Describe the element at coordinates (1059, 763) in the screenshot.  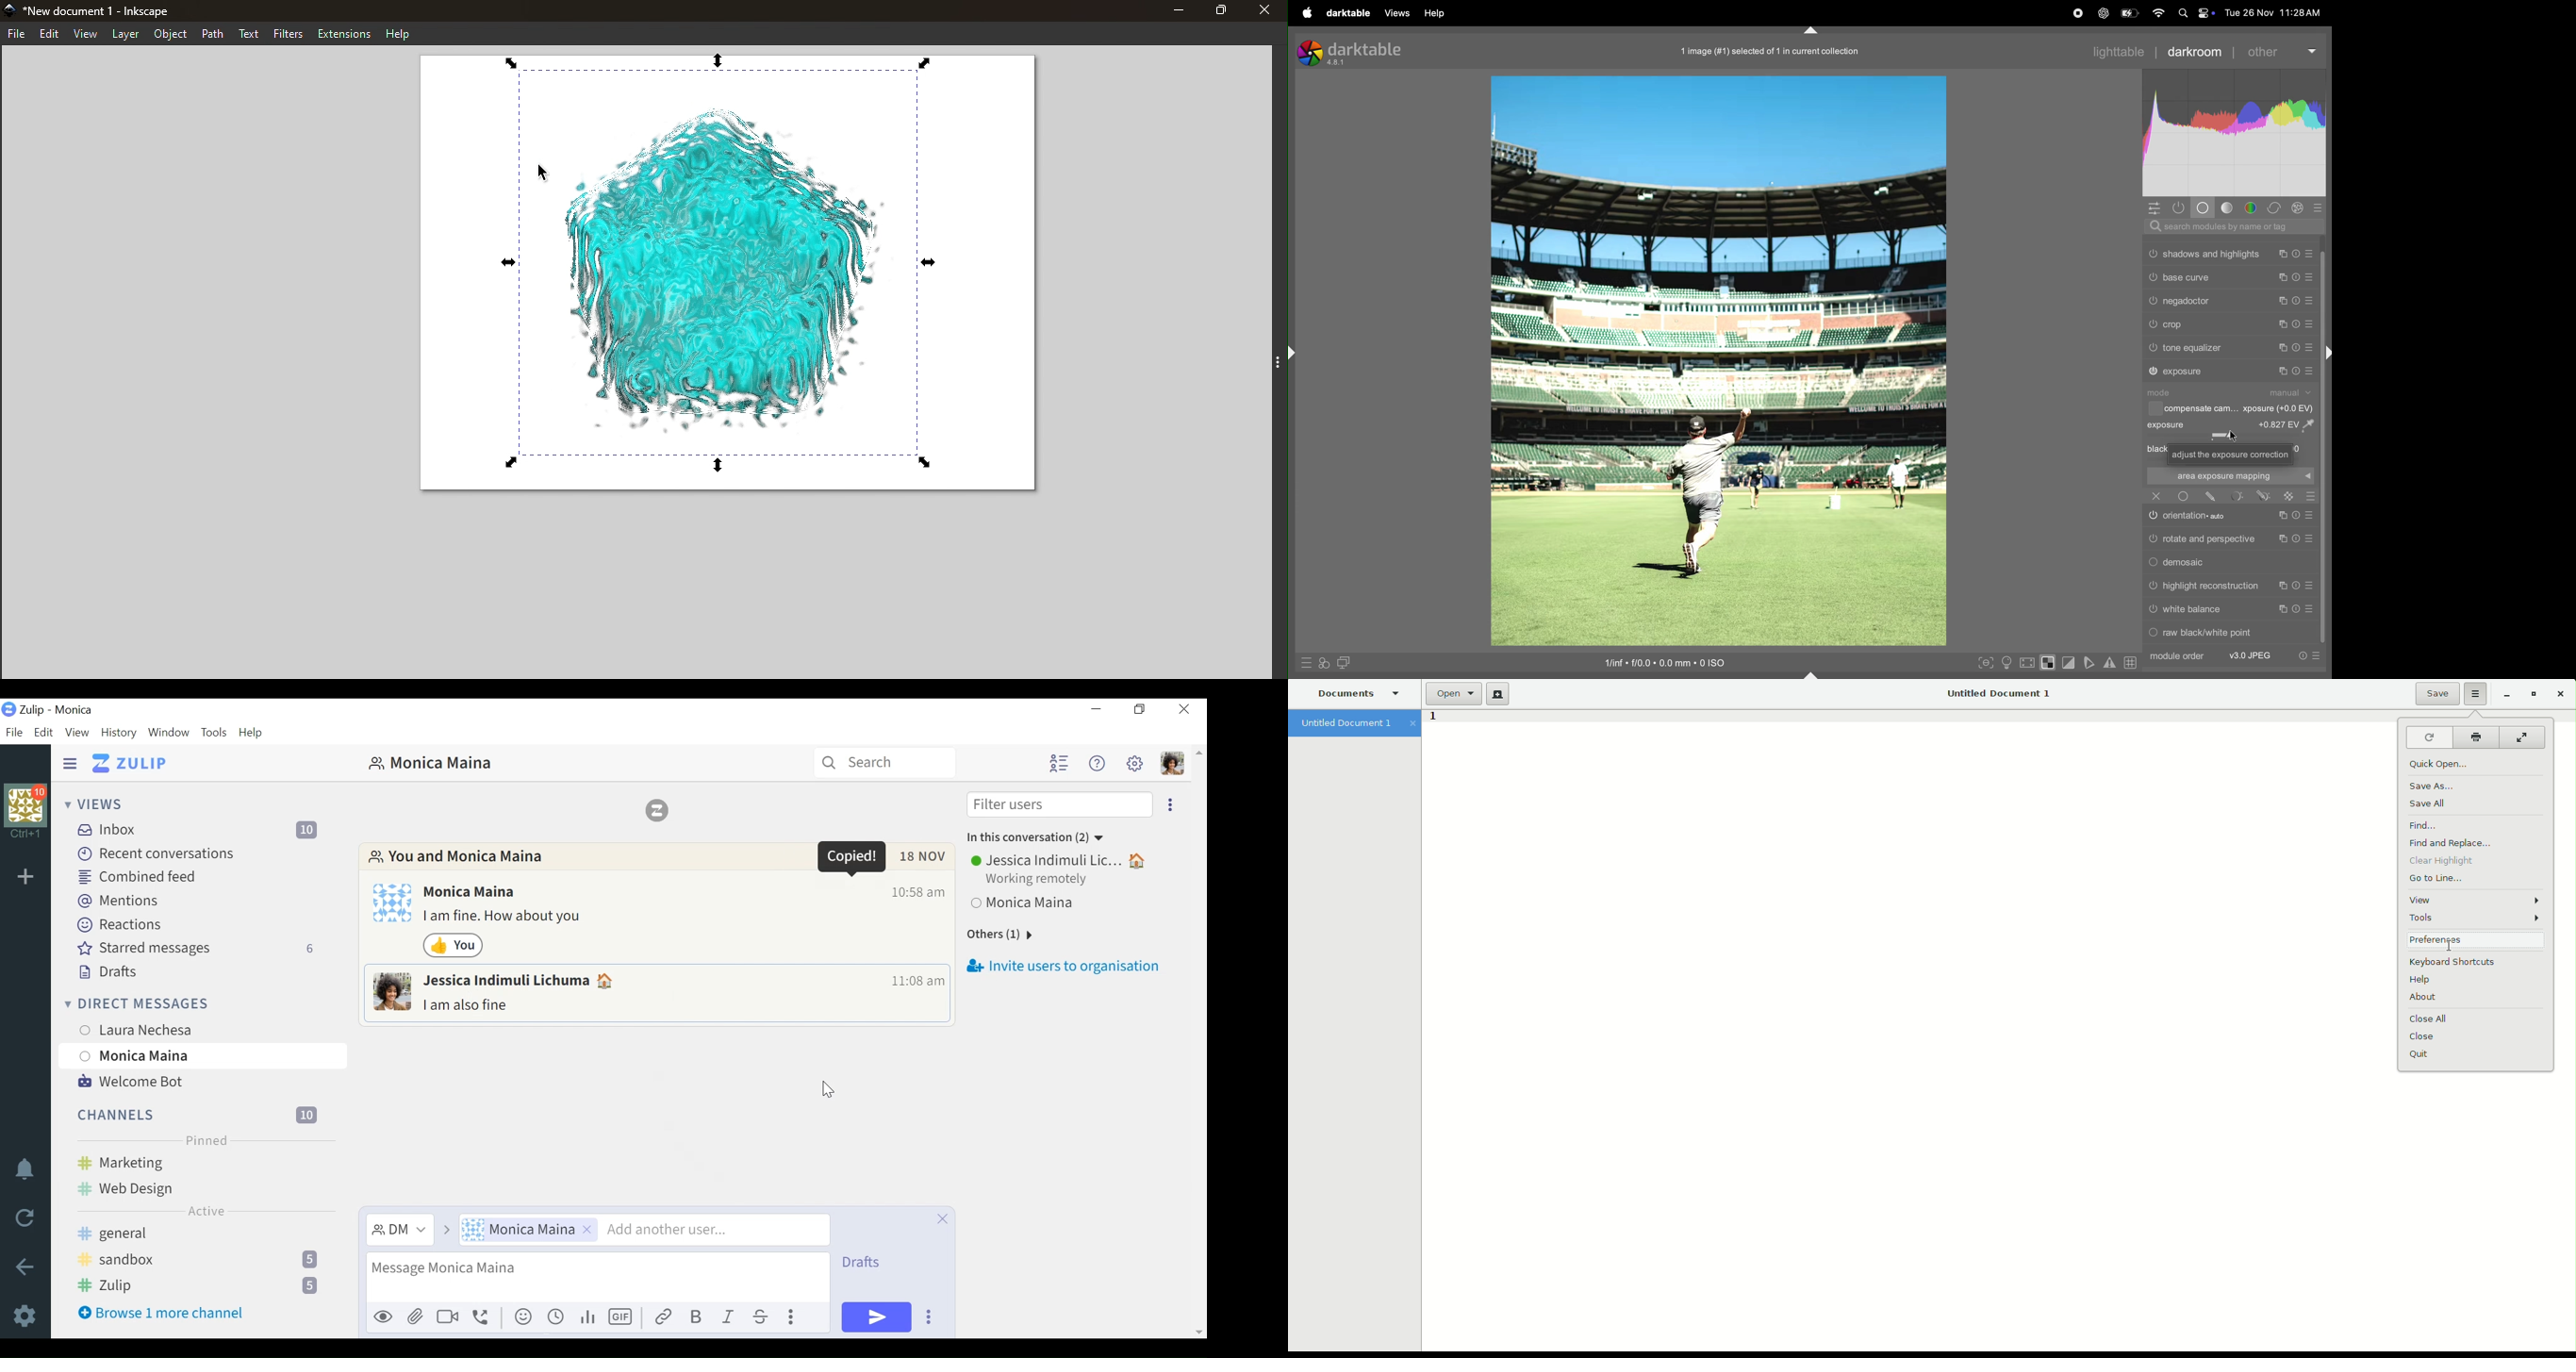
I see `Hide user list` at that location.